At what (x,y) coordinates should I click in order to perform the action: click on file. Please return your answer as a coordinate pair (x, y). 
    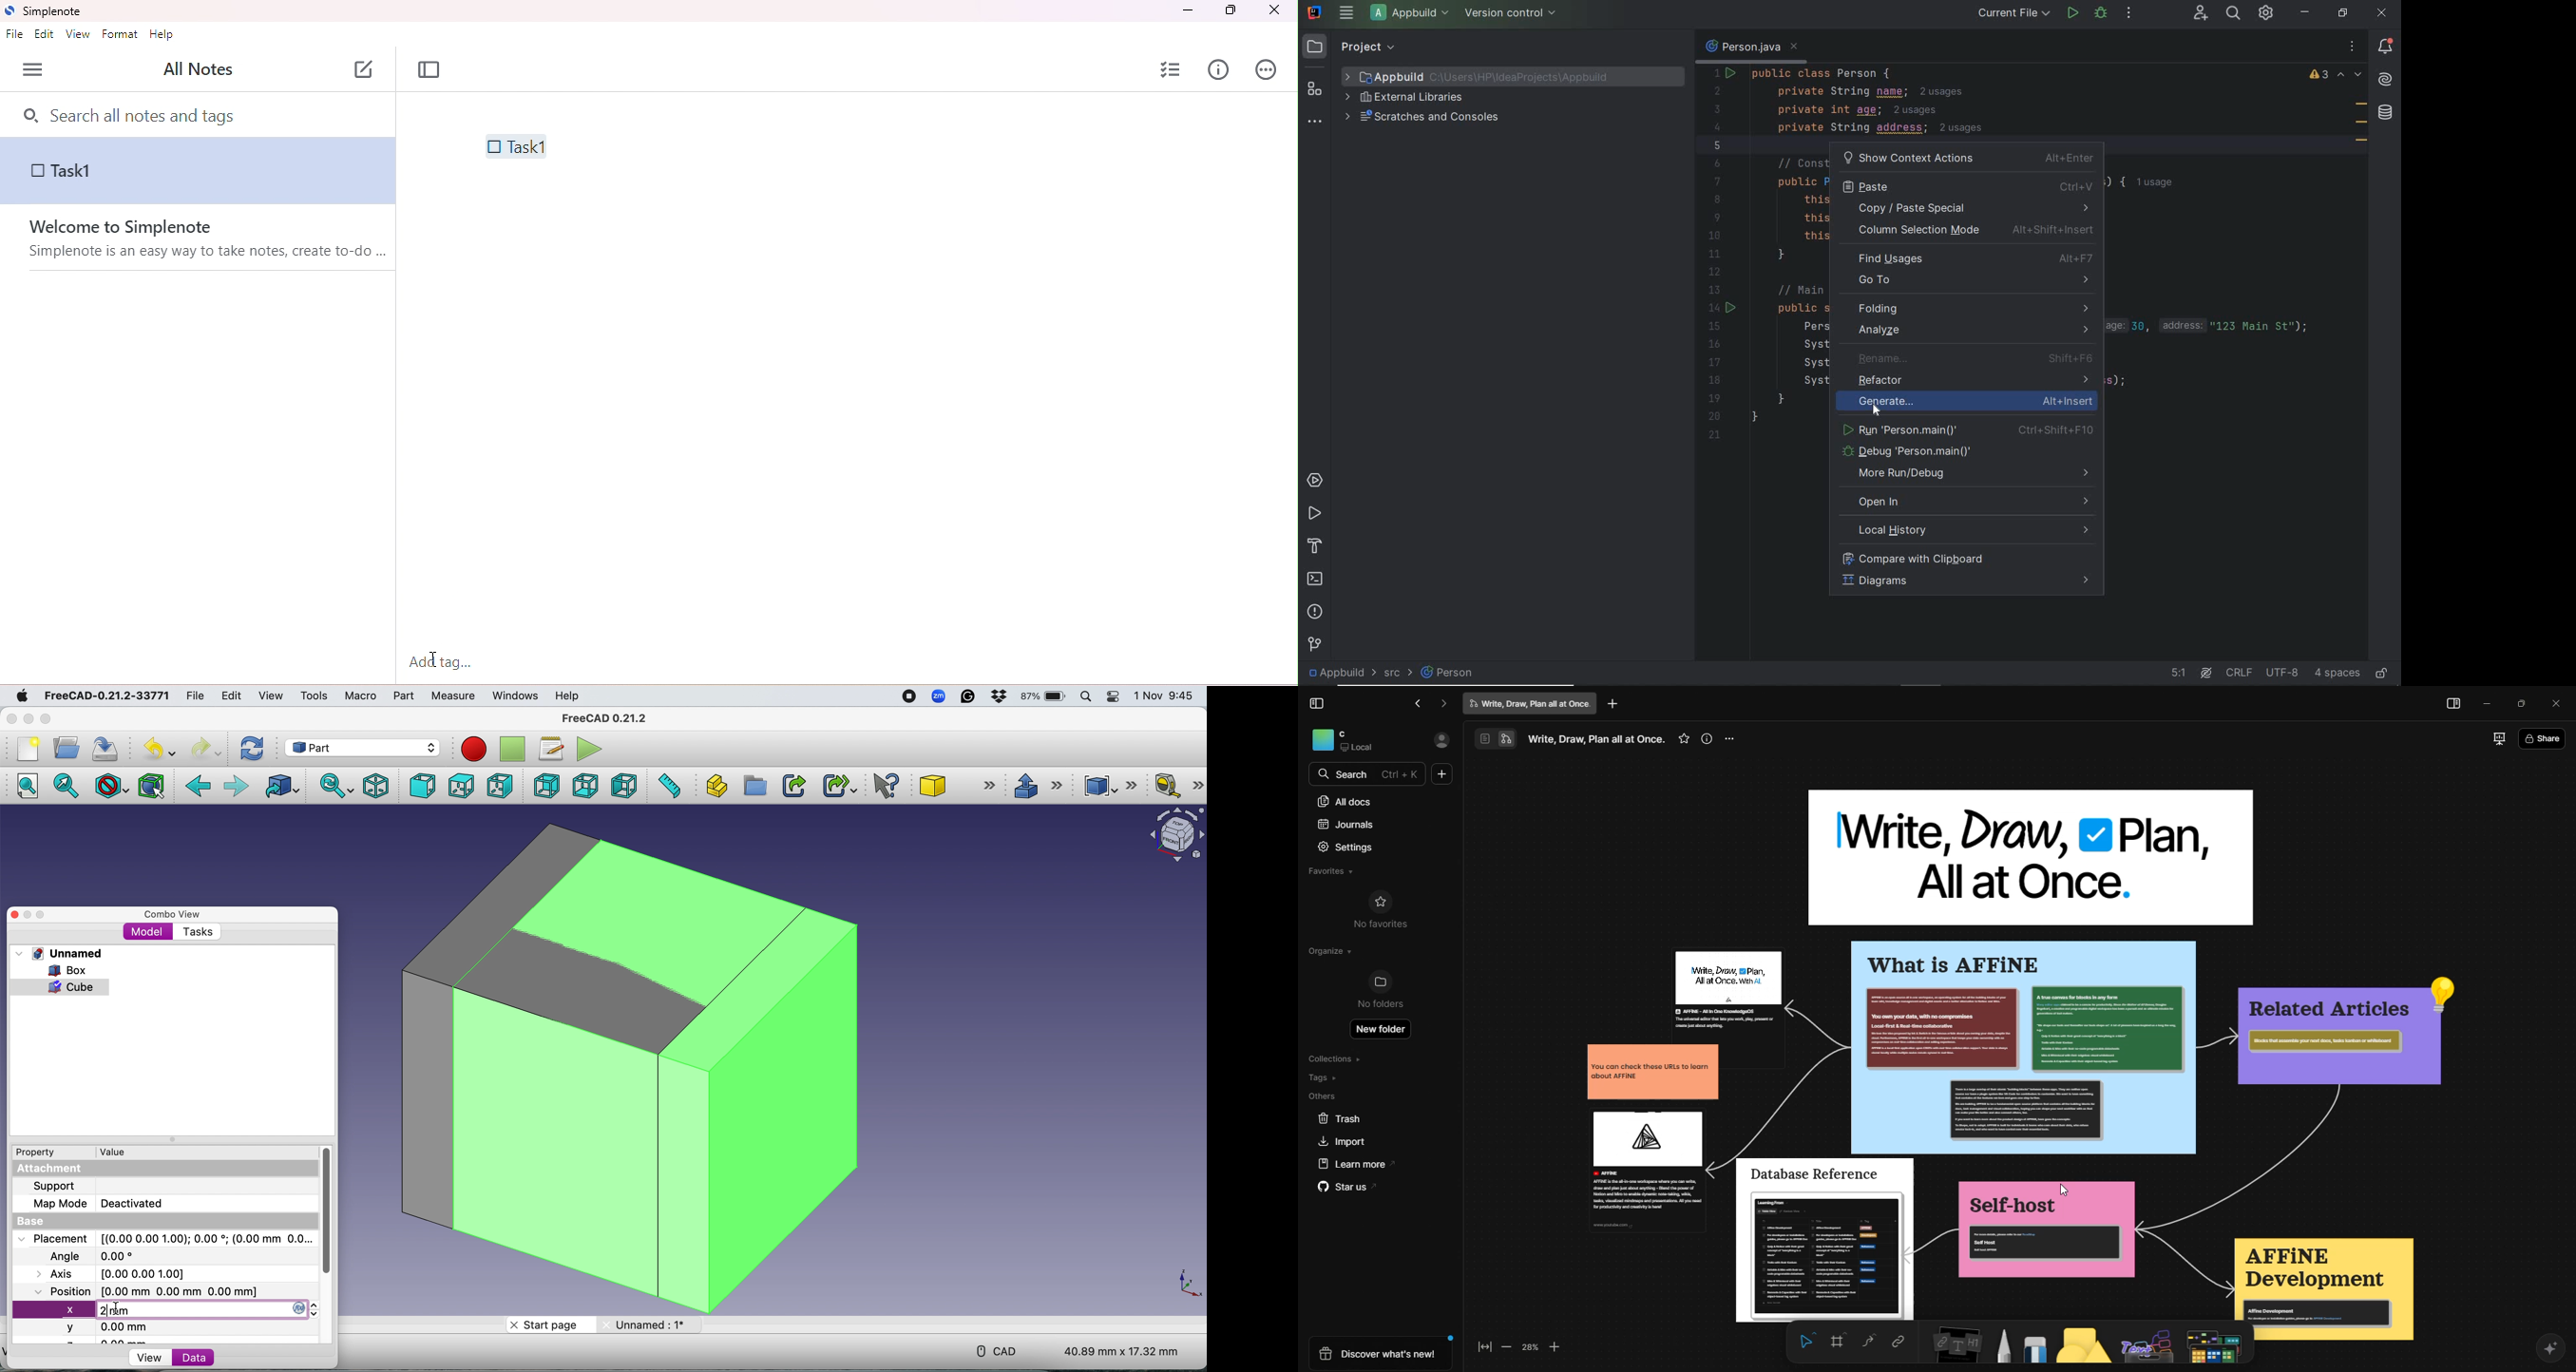
    Looking at the image, I should click on (14, 35).